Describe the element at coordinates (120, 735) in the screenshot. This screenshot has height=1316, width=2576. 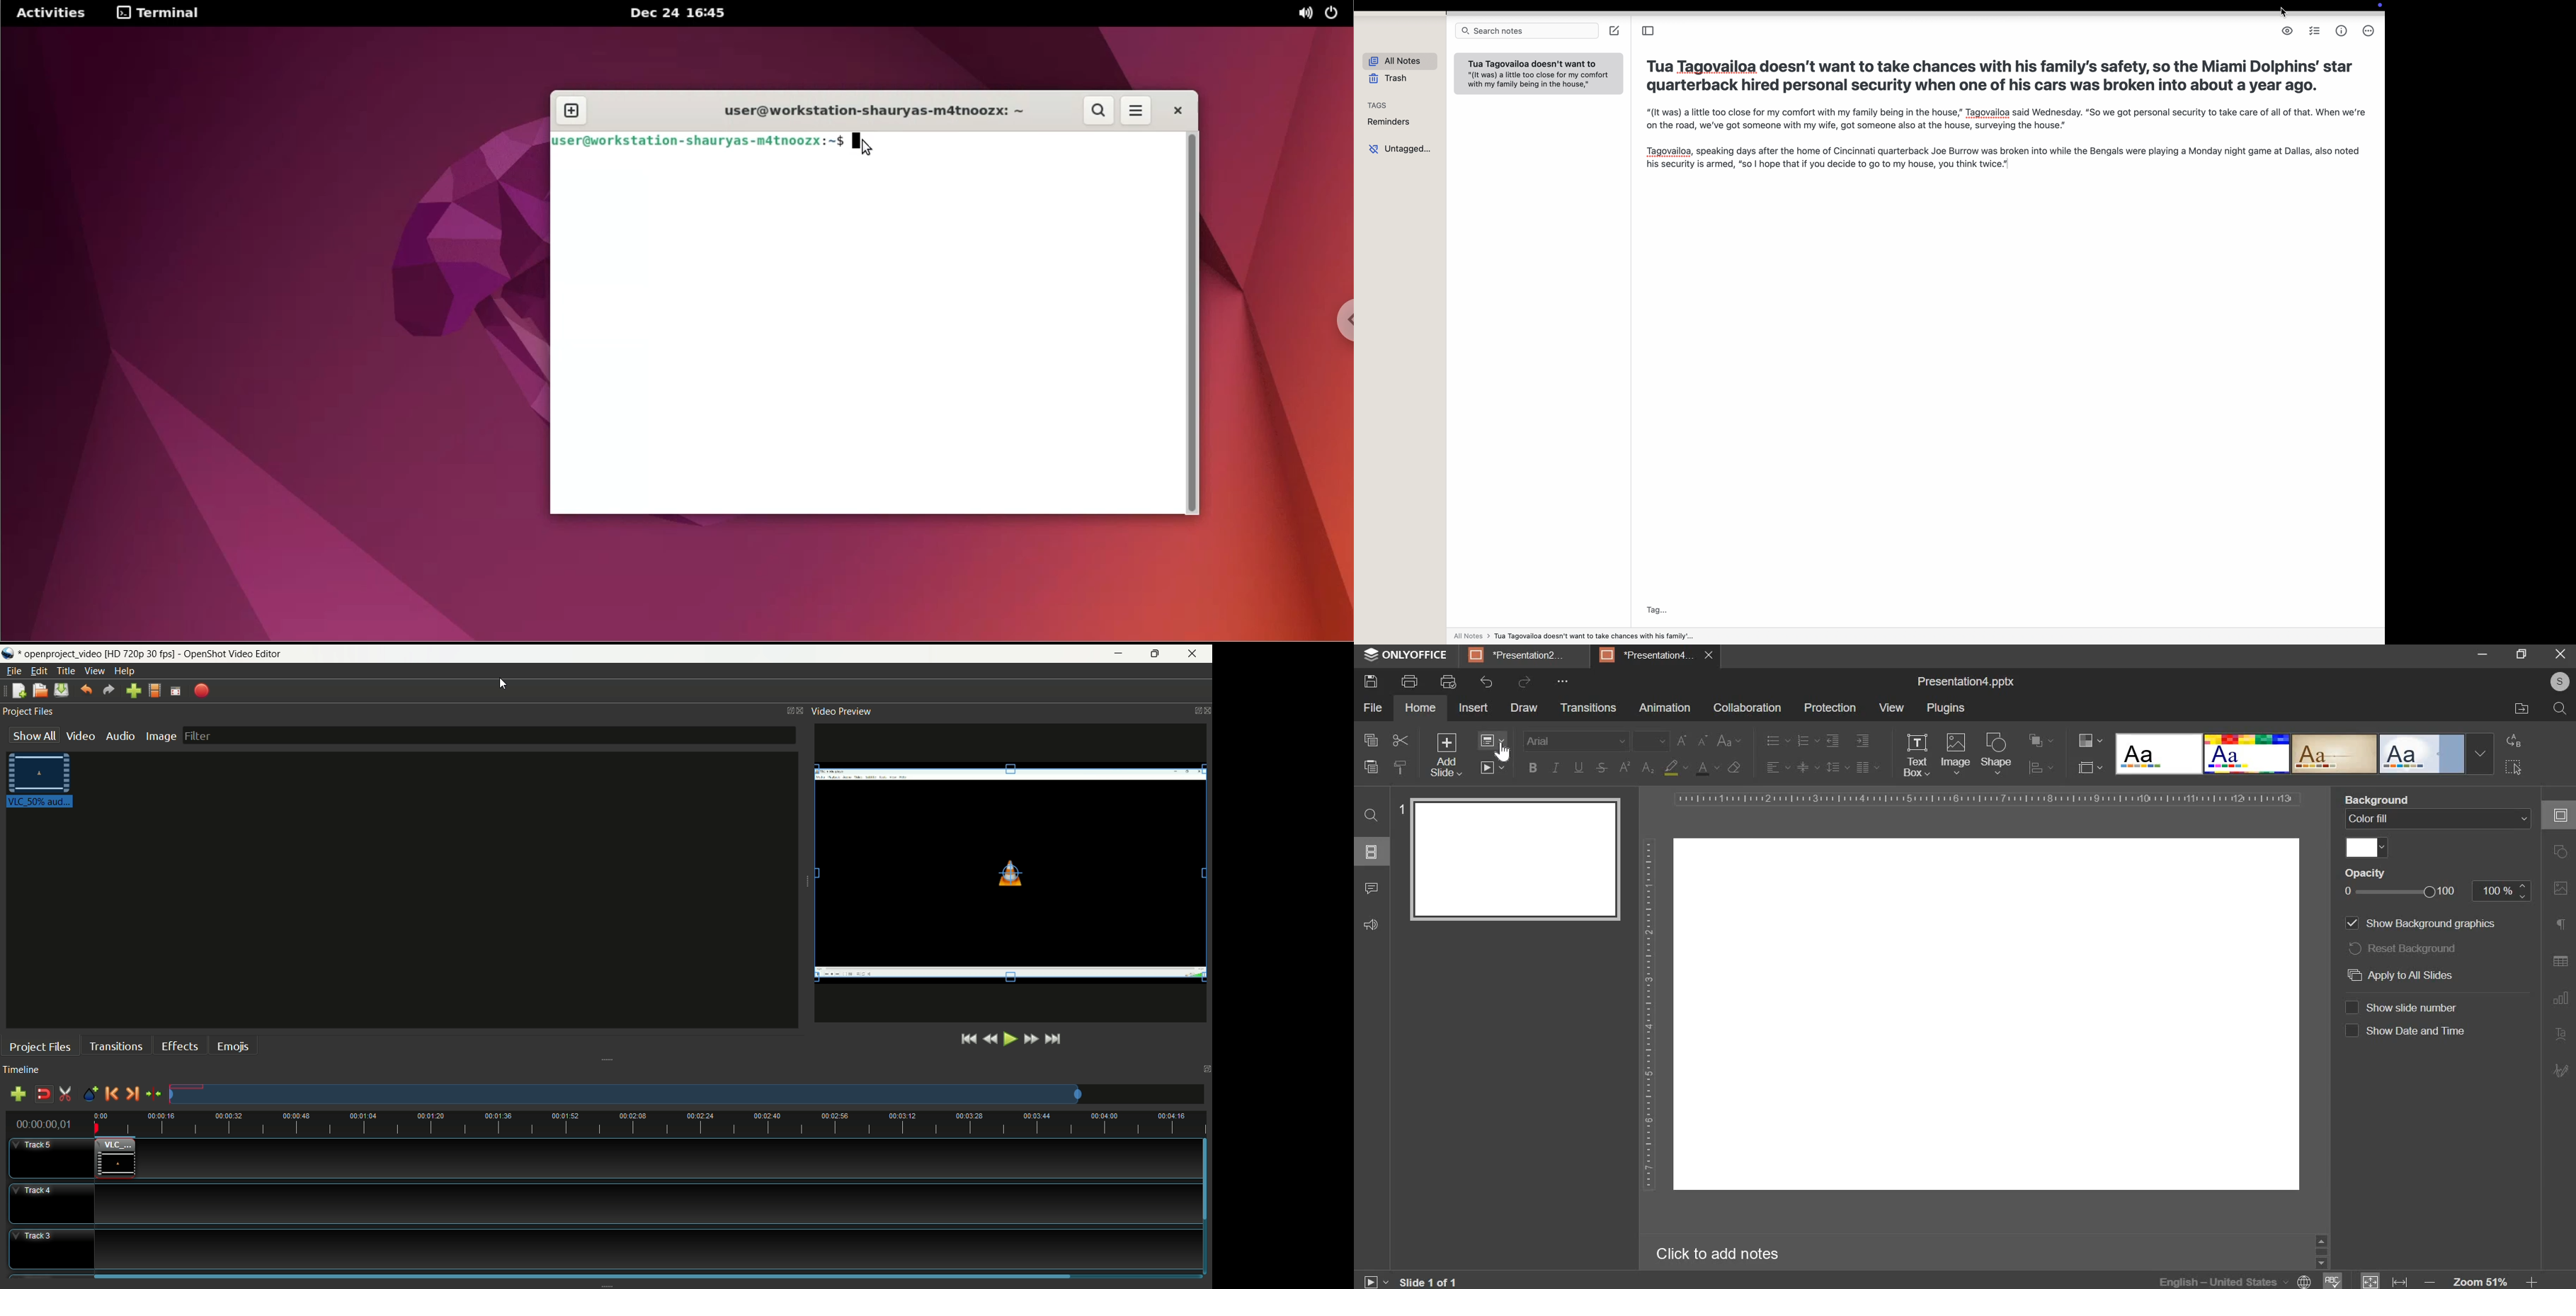
I see `audio` at that location.